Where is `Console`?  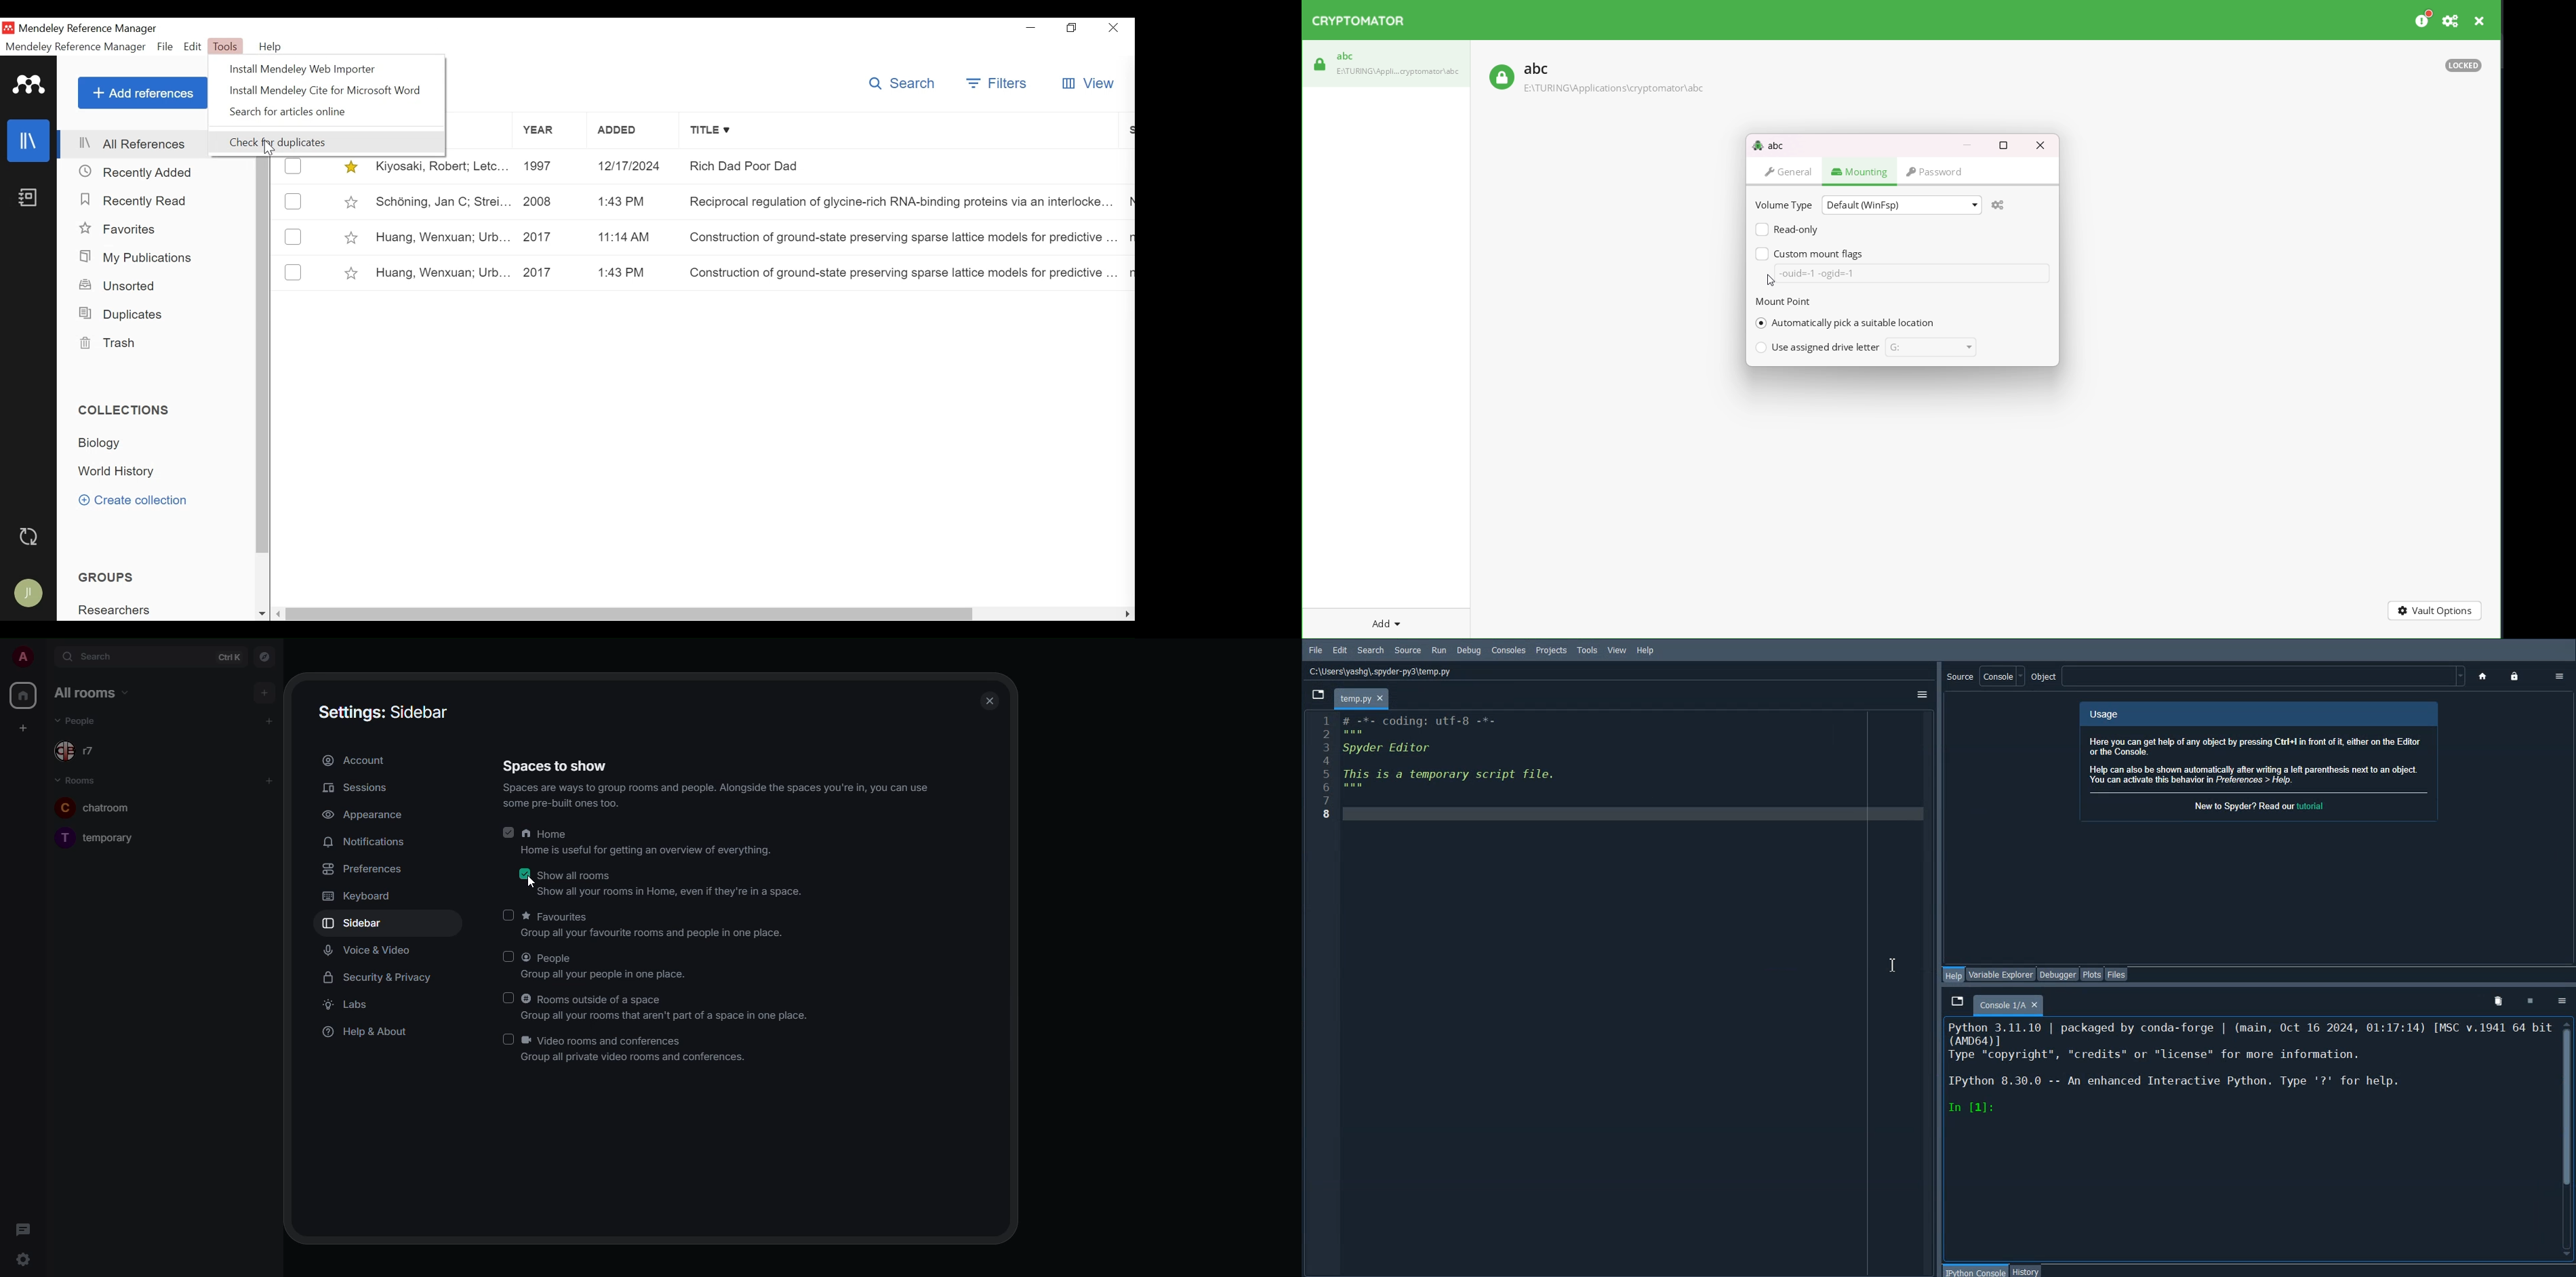
Console is located at coordinates (1509, 650).